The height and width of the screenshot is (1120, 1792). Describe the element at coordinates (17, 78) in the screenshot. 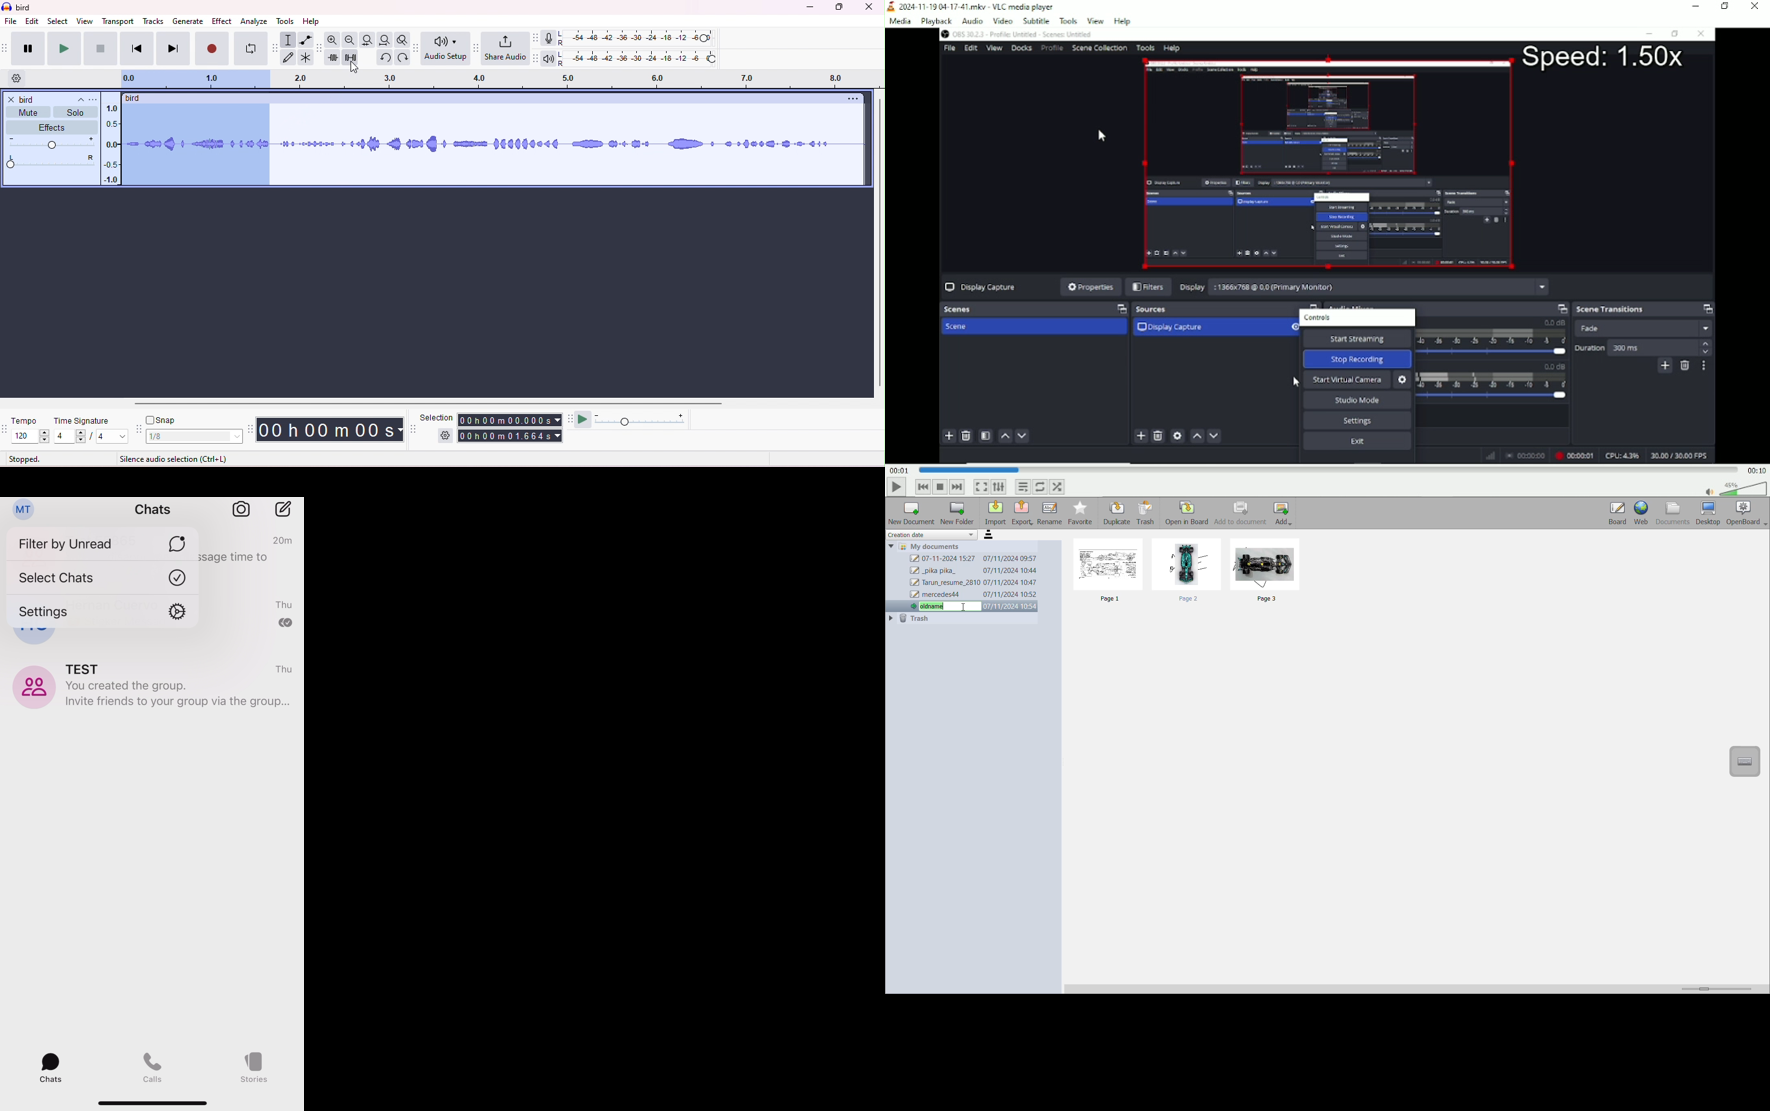

I see `timeline options` at that location.